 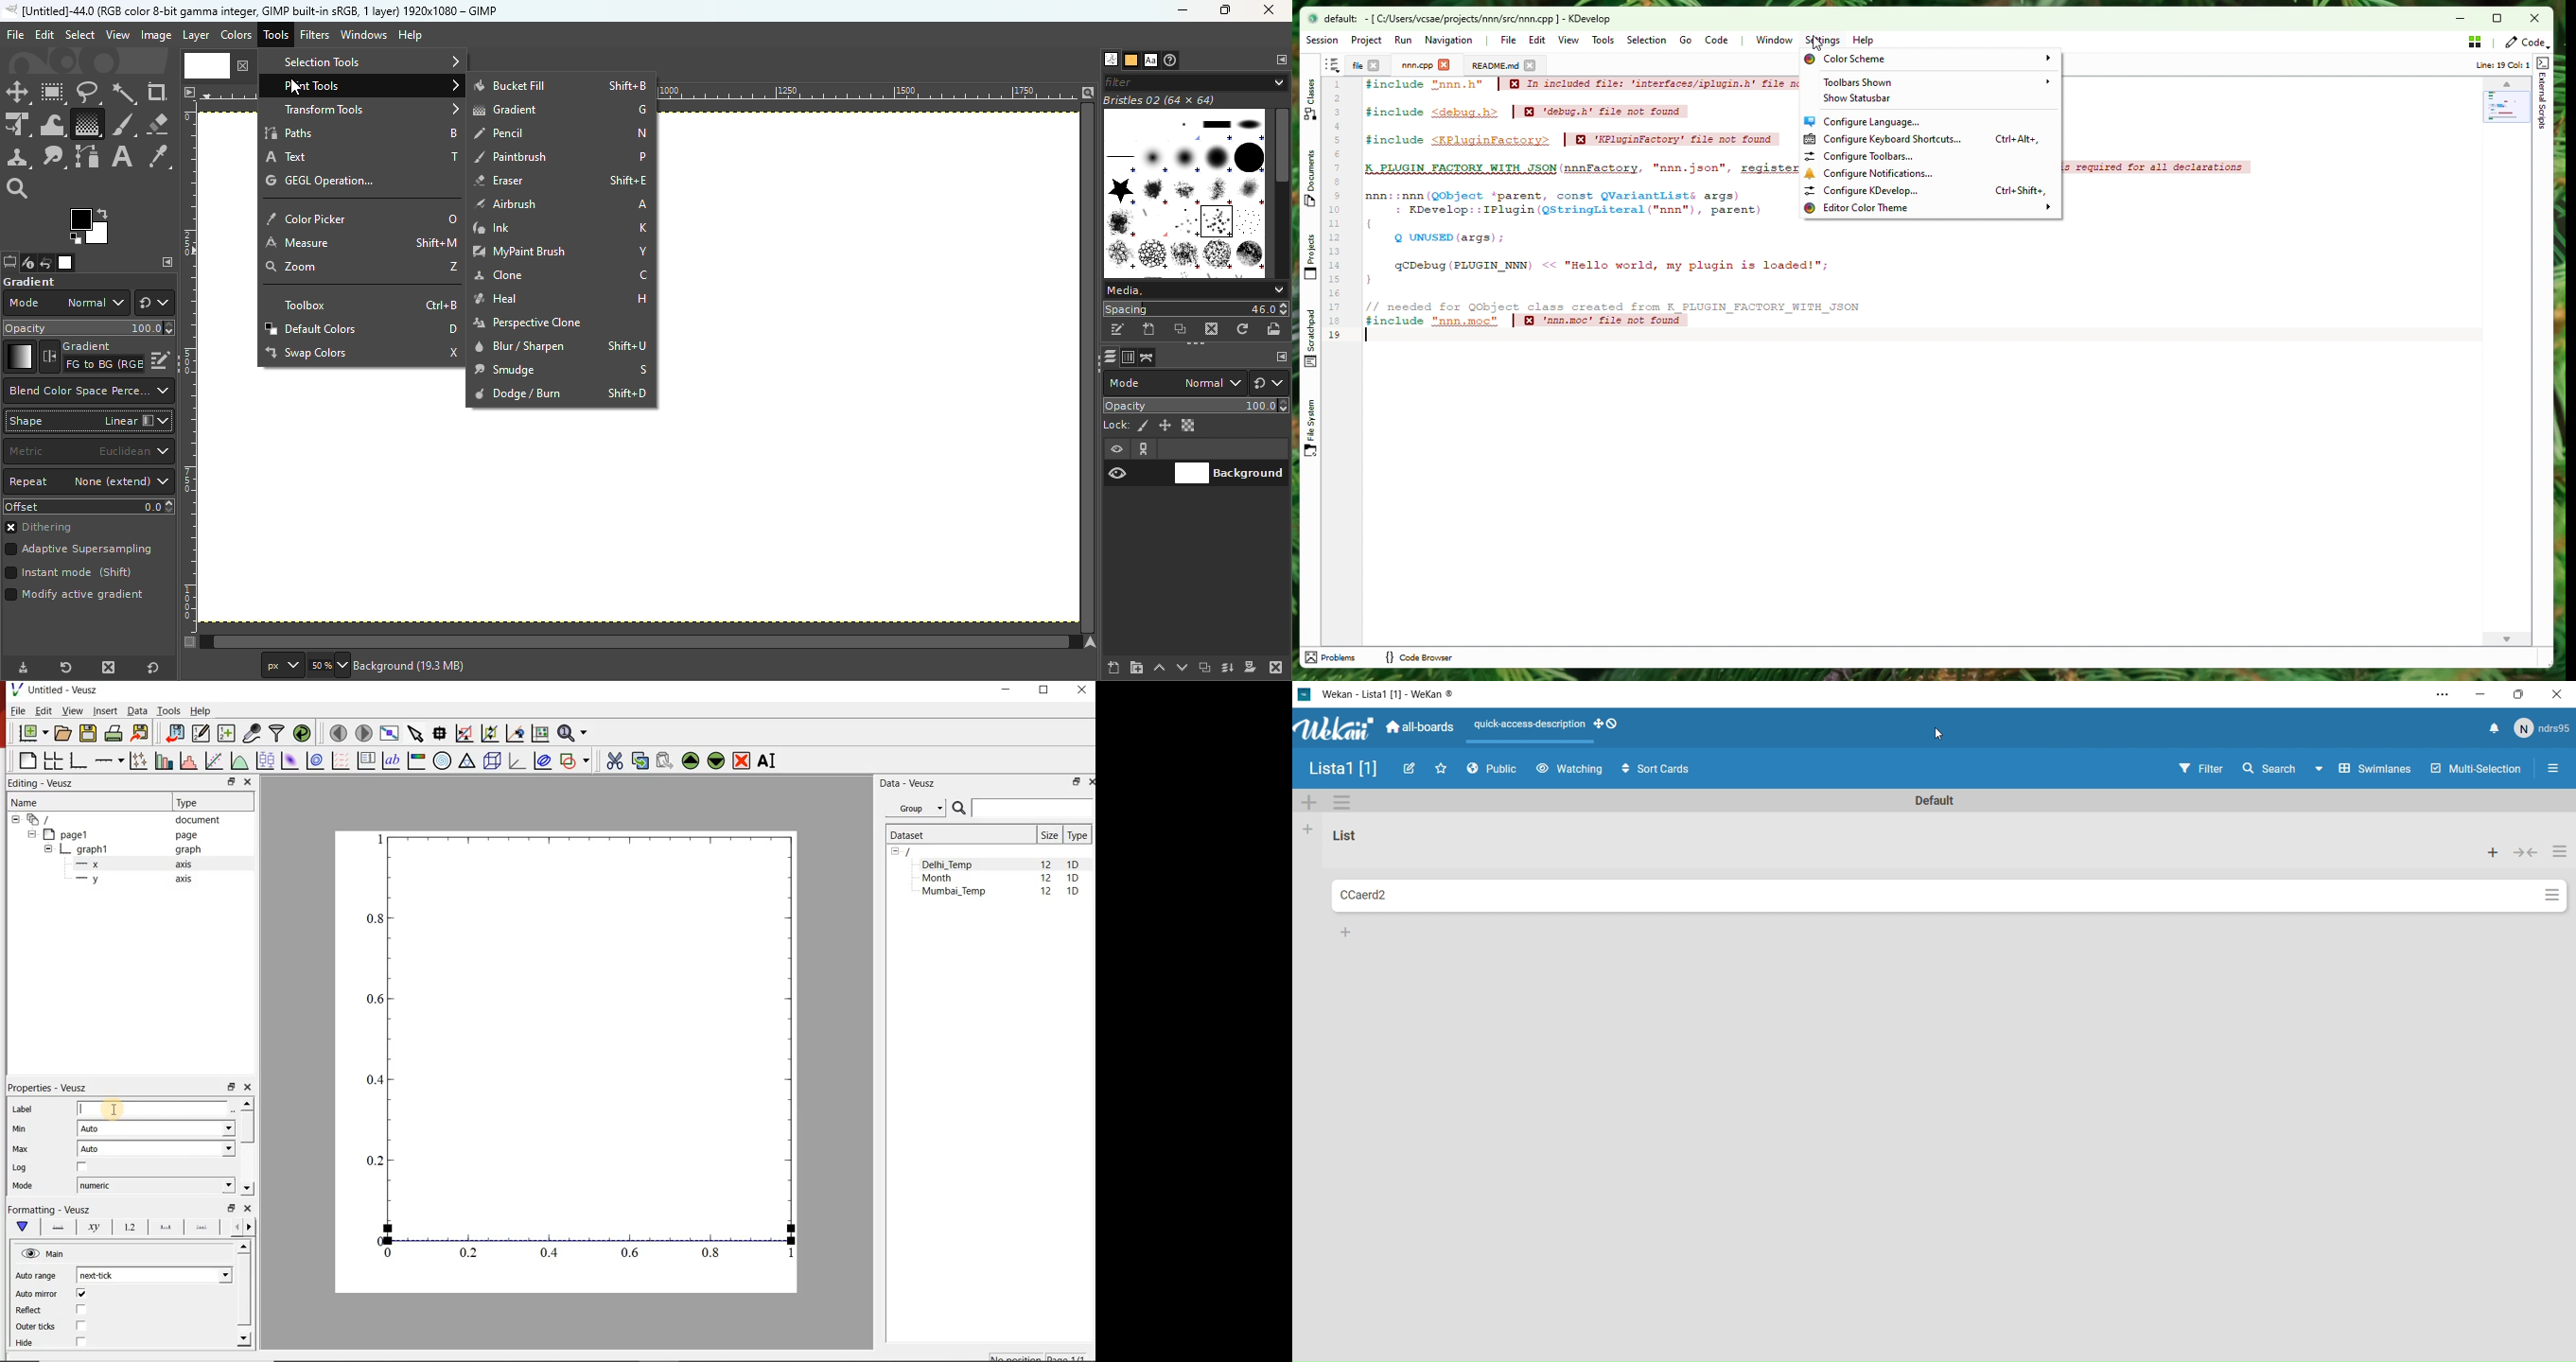 What do you see at coordinates (247, 1208) in the screenshot?
I see `close` at bounding box center [247, 1208].